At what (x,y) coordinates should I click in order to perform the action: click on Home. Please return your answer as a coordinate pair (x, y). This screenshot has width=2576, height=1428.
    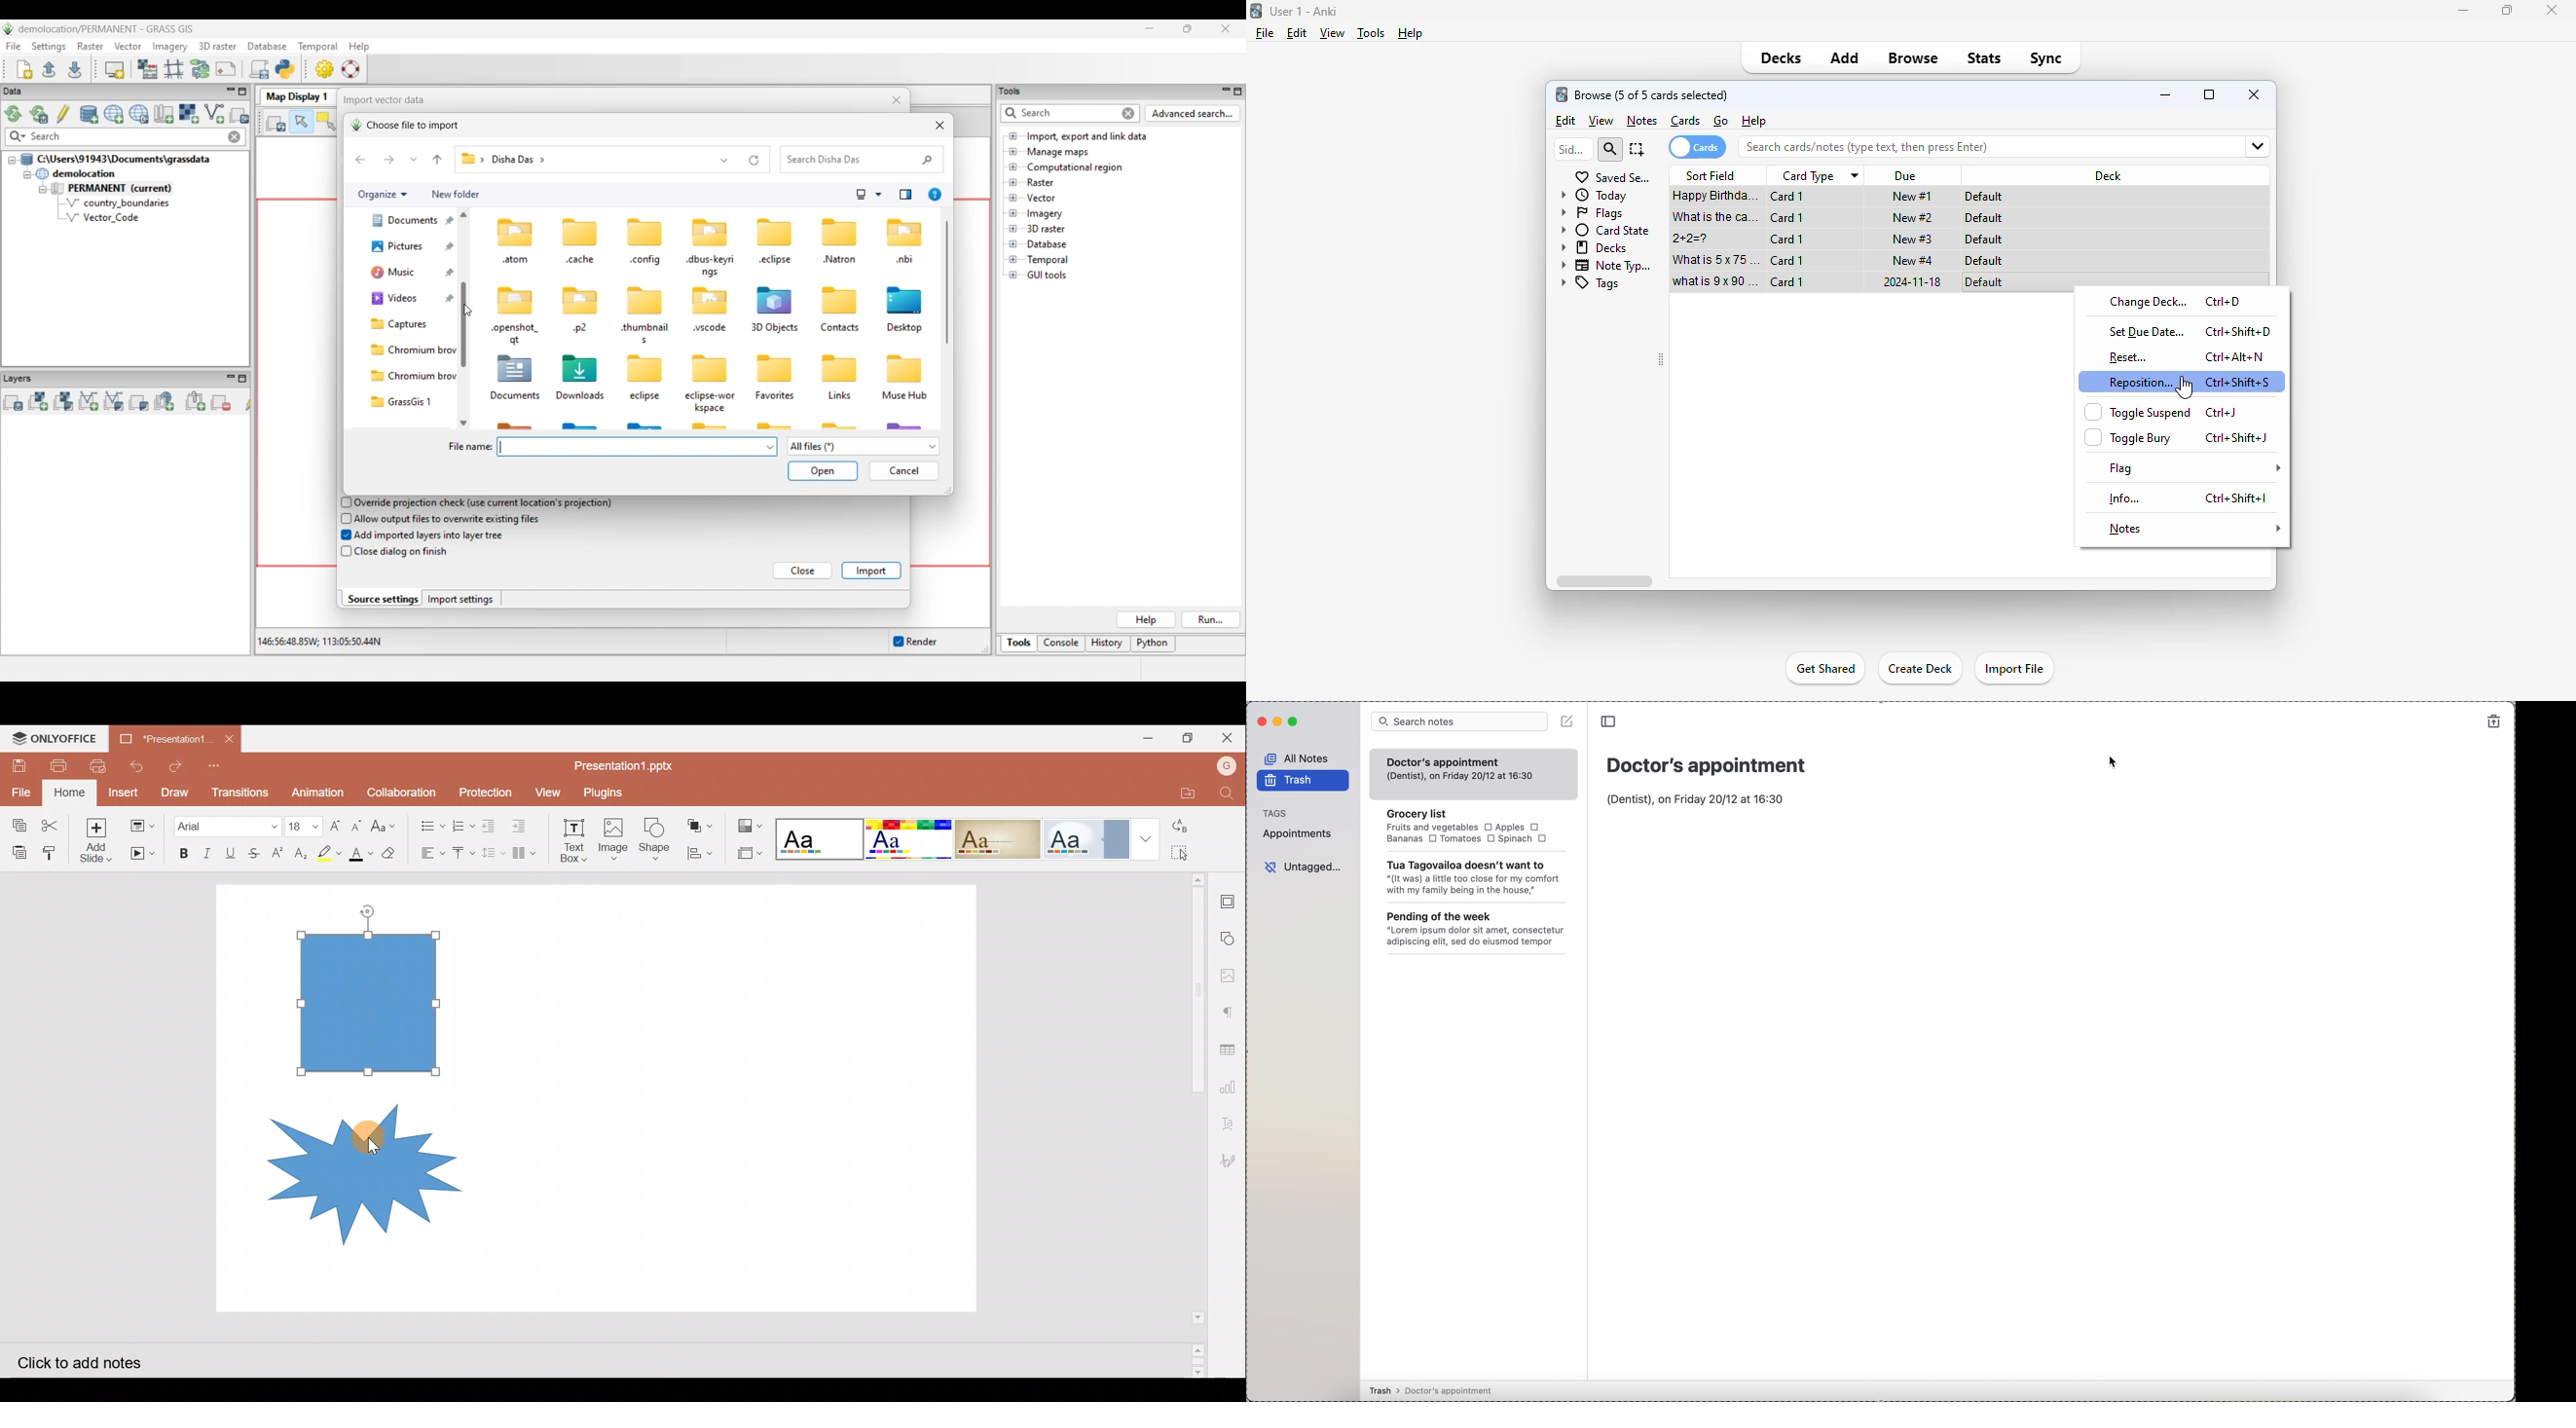
    Looking at the image, I should click on (69, 793).